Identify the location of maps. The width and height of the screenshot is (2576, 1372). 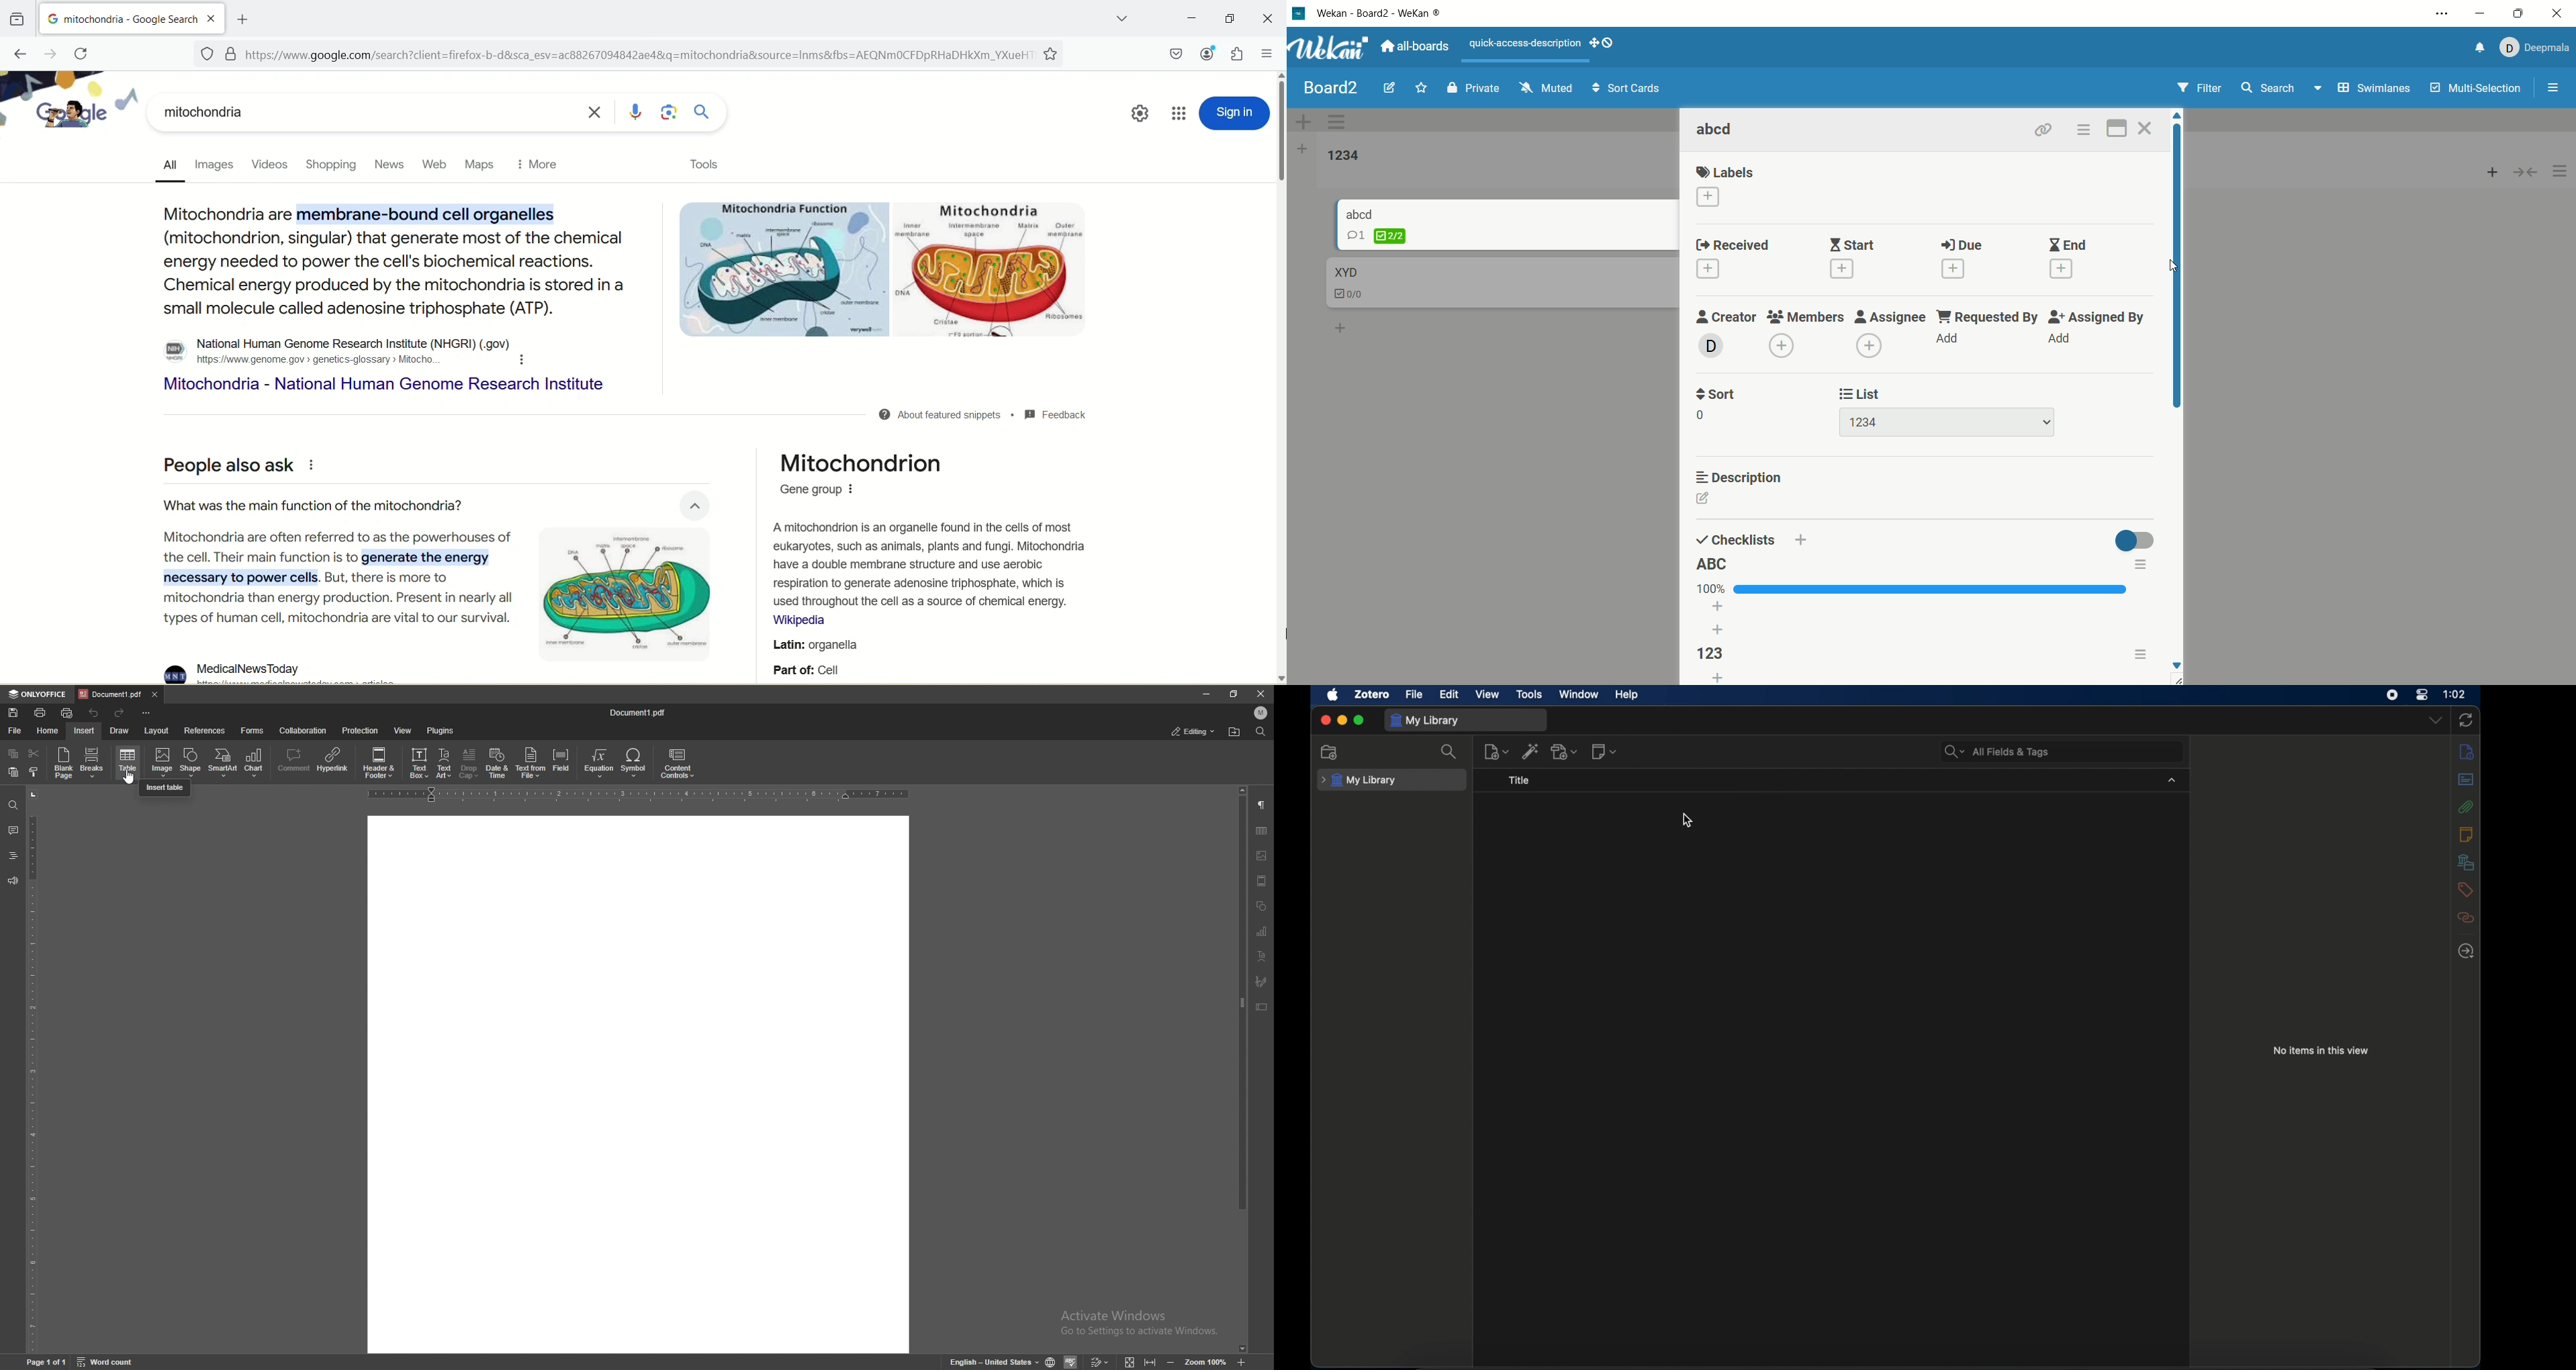
(483, 164).